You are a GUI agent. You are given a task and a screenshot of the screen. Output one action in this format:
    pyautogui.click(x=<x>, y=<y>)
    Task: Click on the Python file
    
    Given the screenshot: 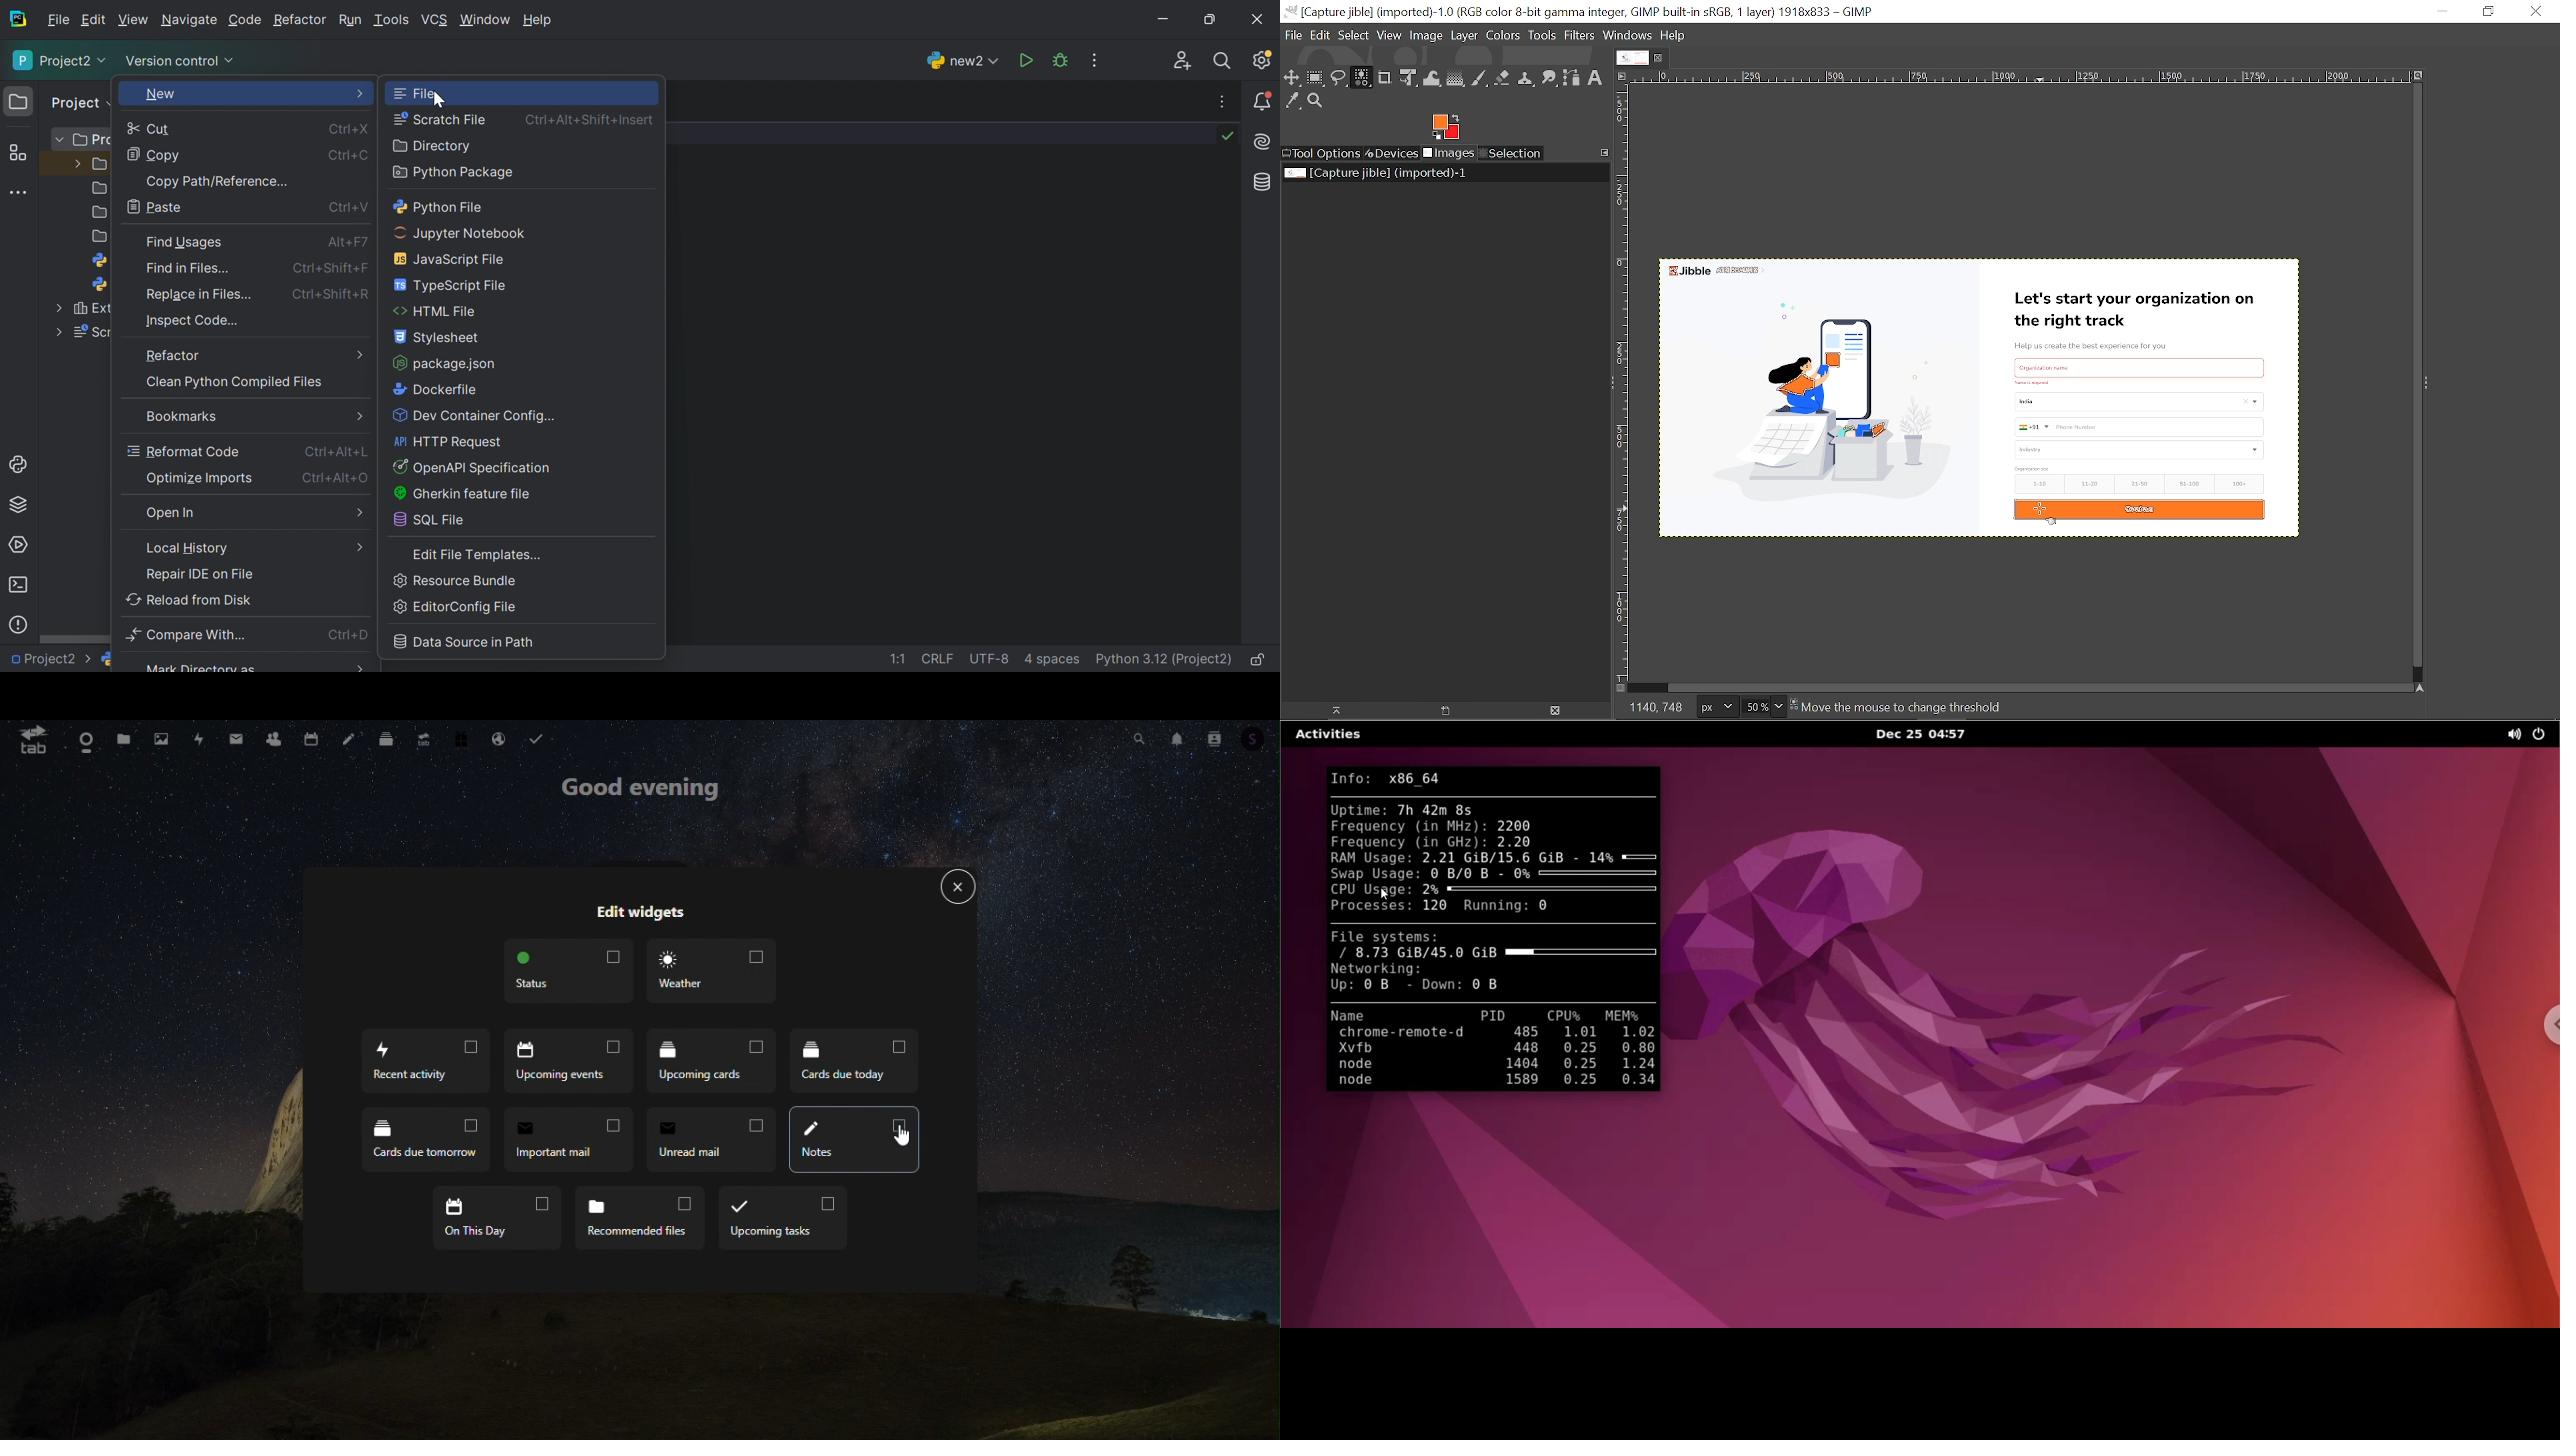 What is the action you would take?
    pyautogui.click(x=440, y=207)
    